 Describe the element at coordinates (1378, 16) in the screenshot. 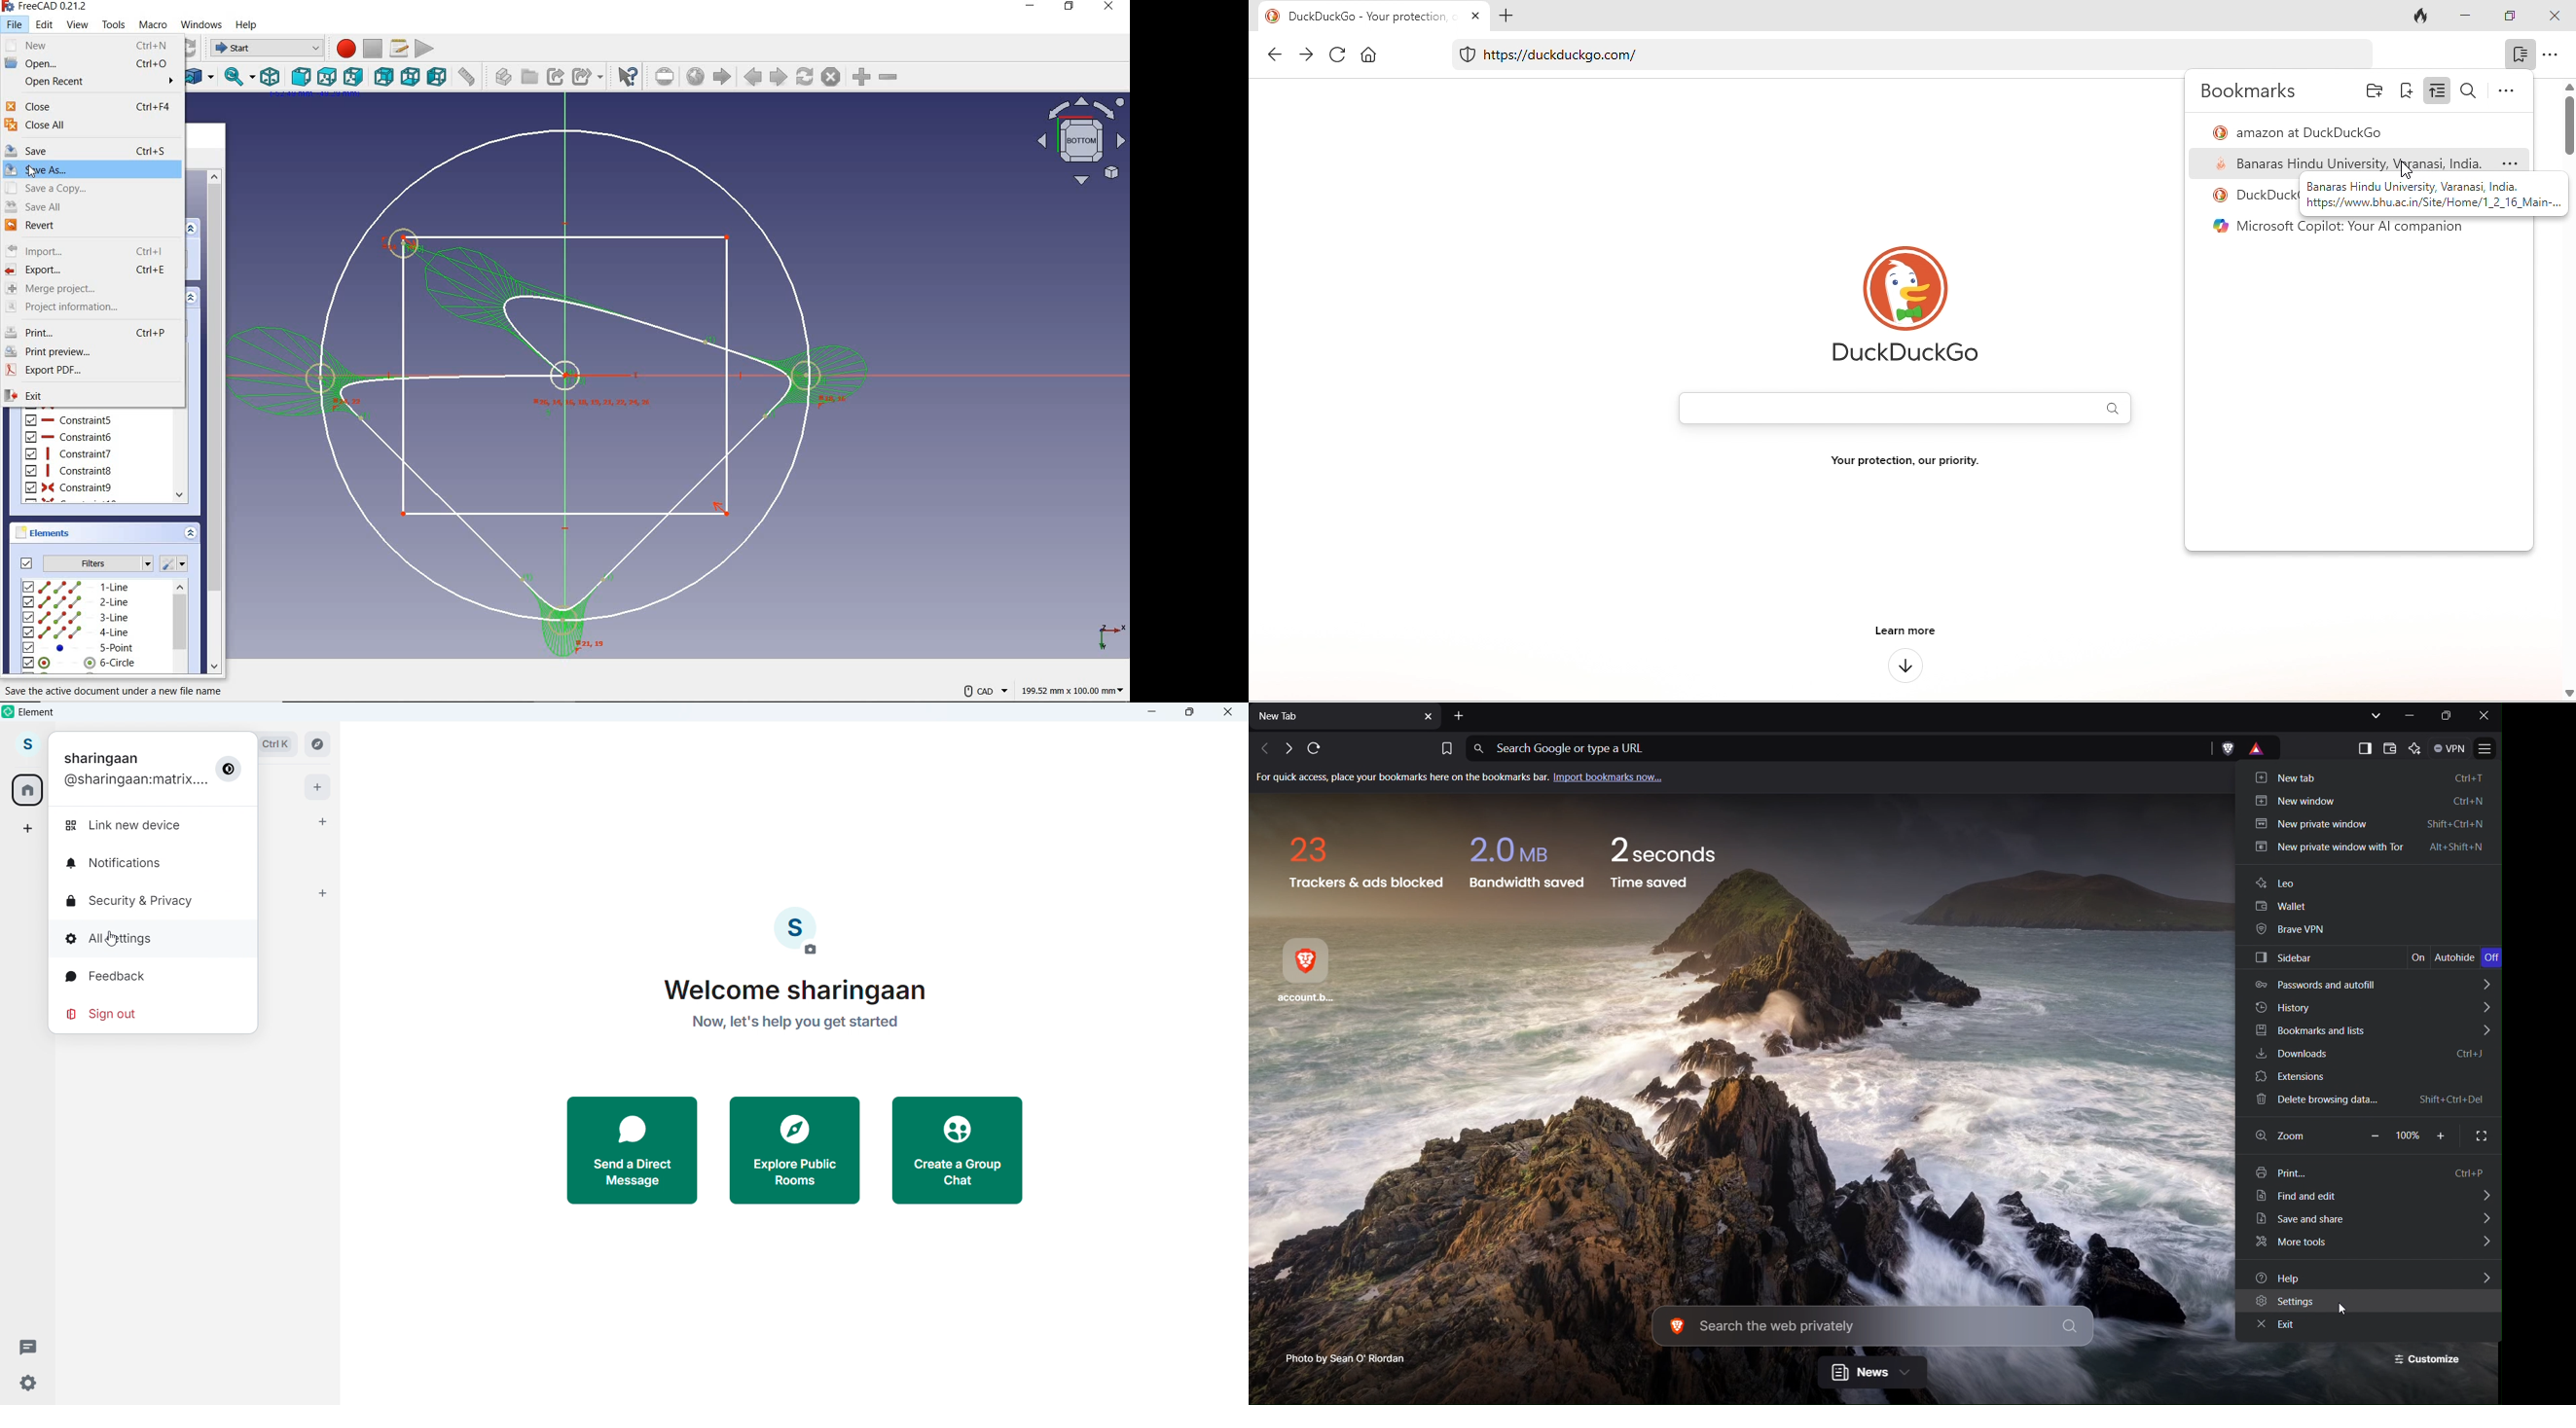

I see `Duckduckgo- your protection` at that location.